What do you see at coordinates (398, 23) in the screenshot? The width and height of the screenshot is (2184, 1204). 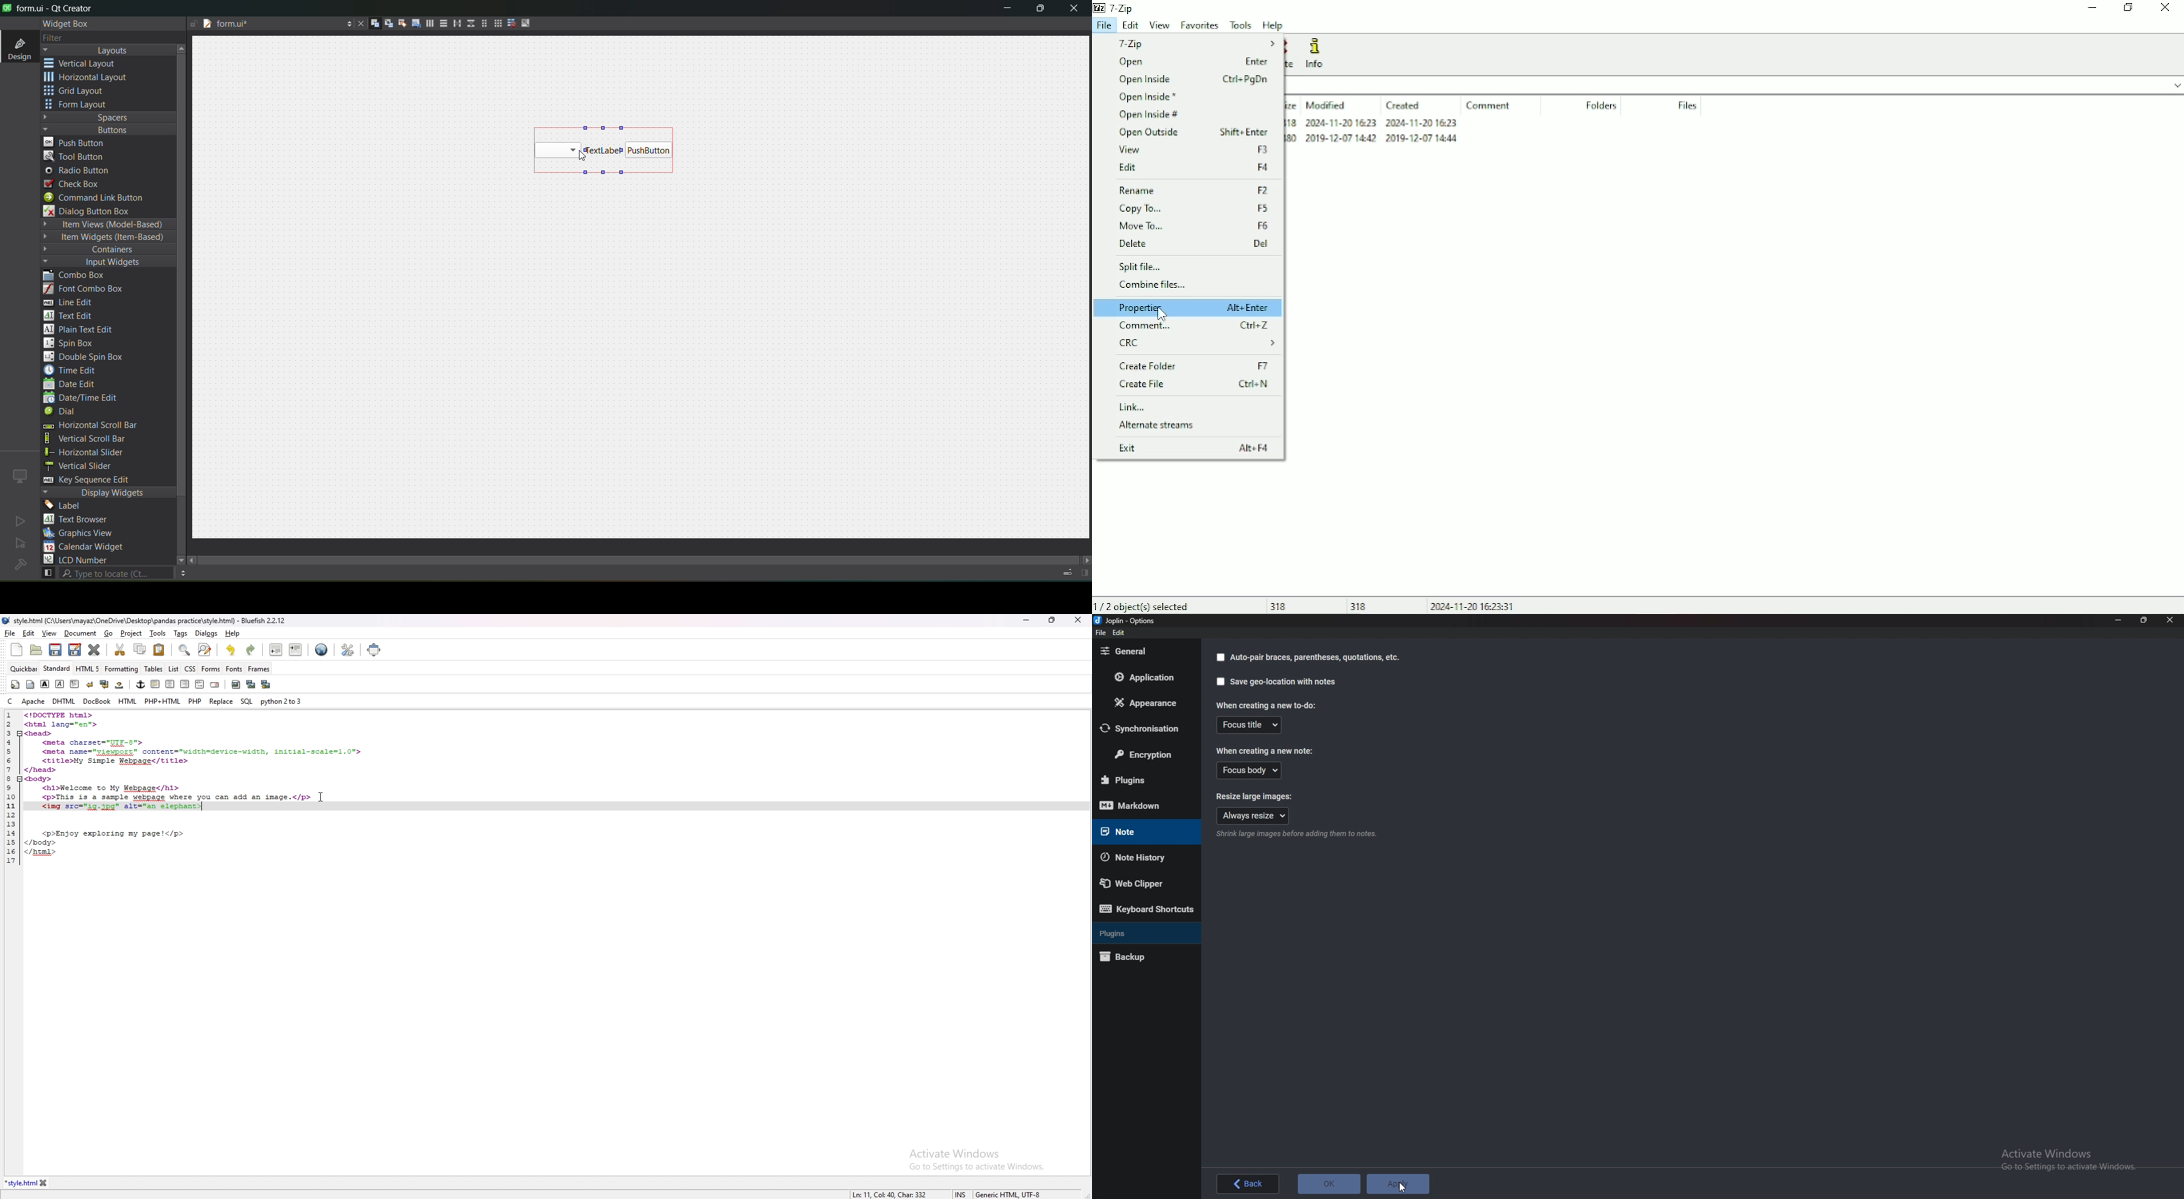 I see `edit buddies` at bounding box center [398, 23].